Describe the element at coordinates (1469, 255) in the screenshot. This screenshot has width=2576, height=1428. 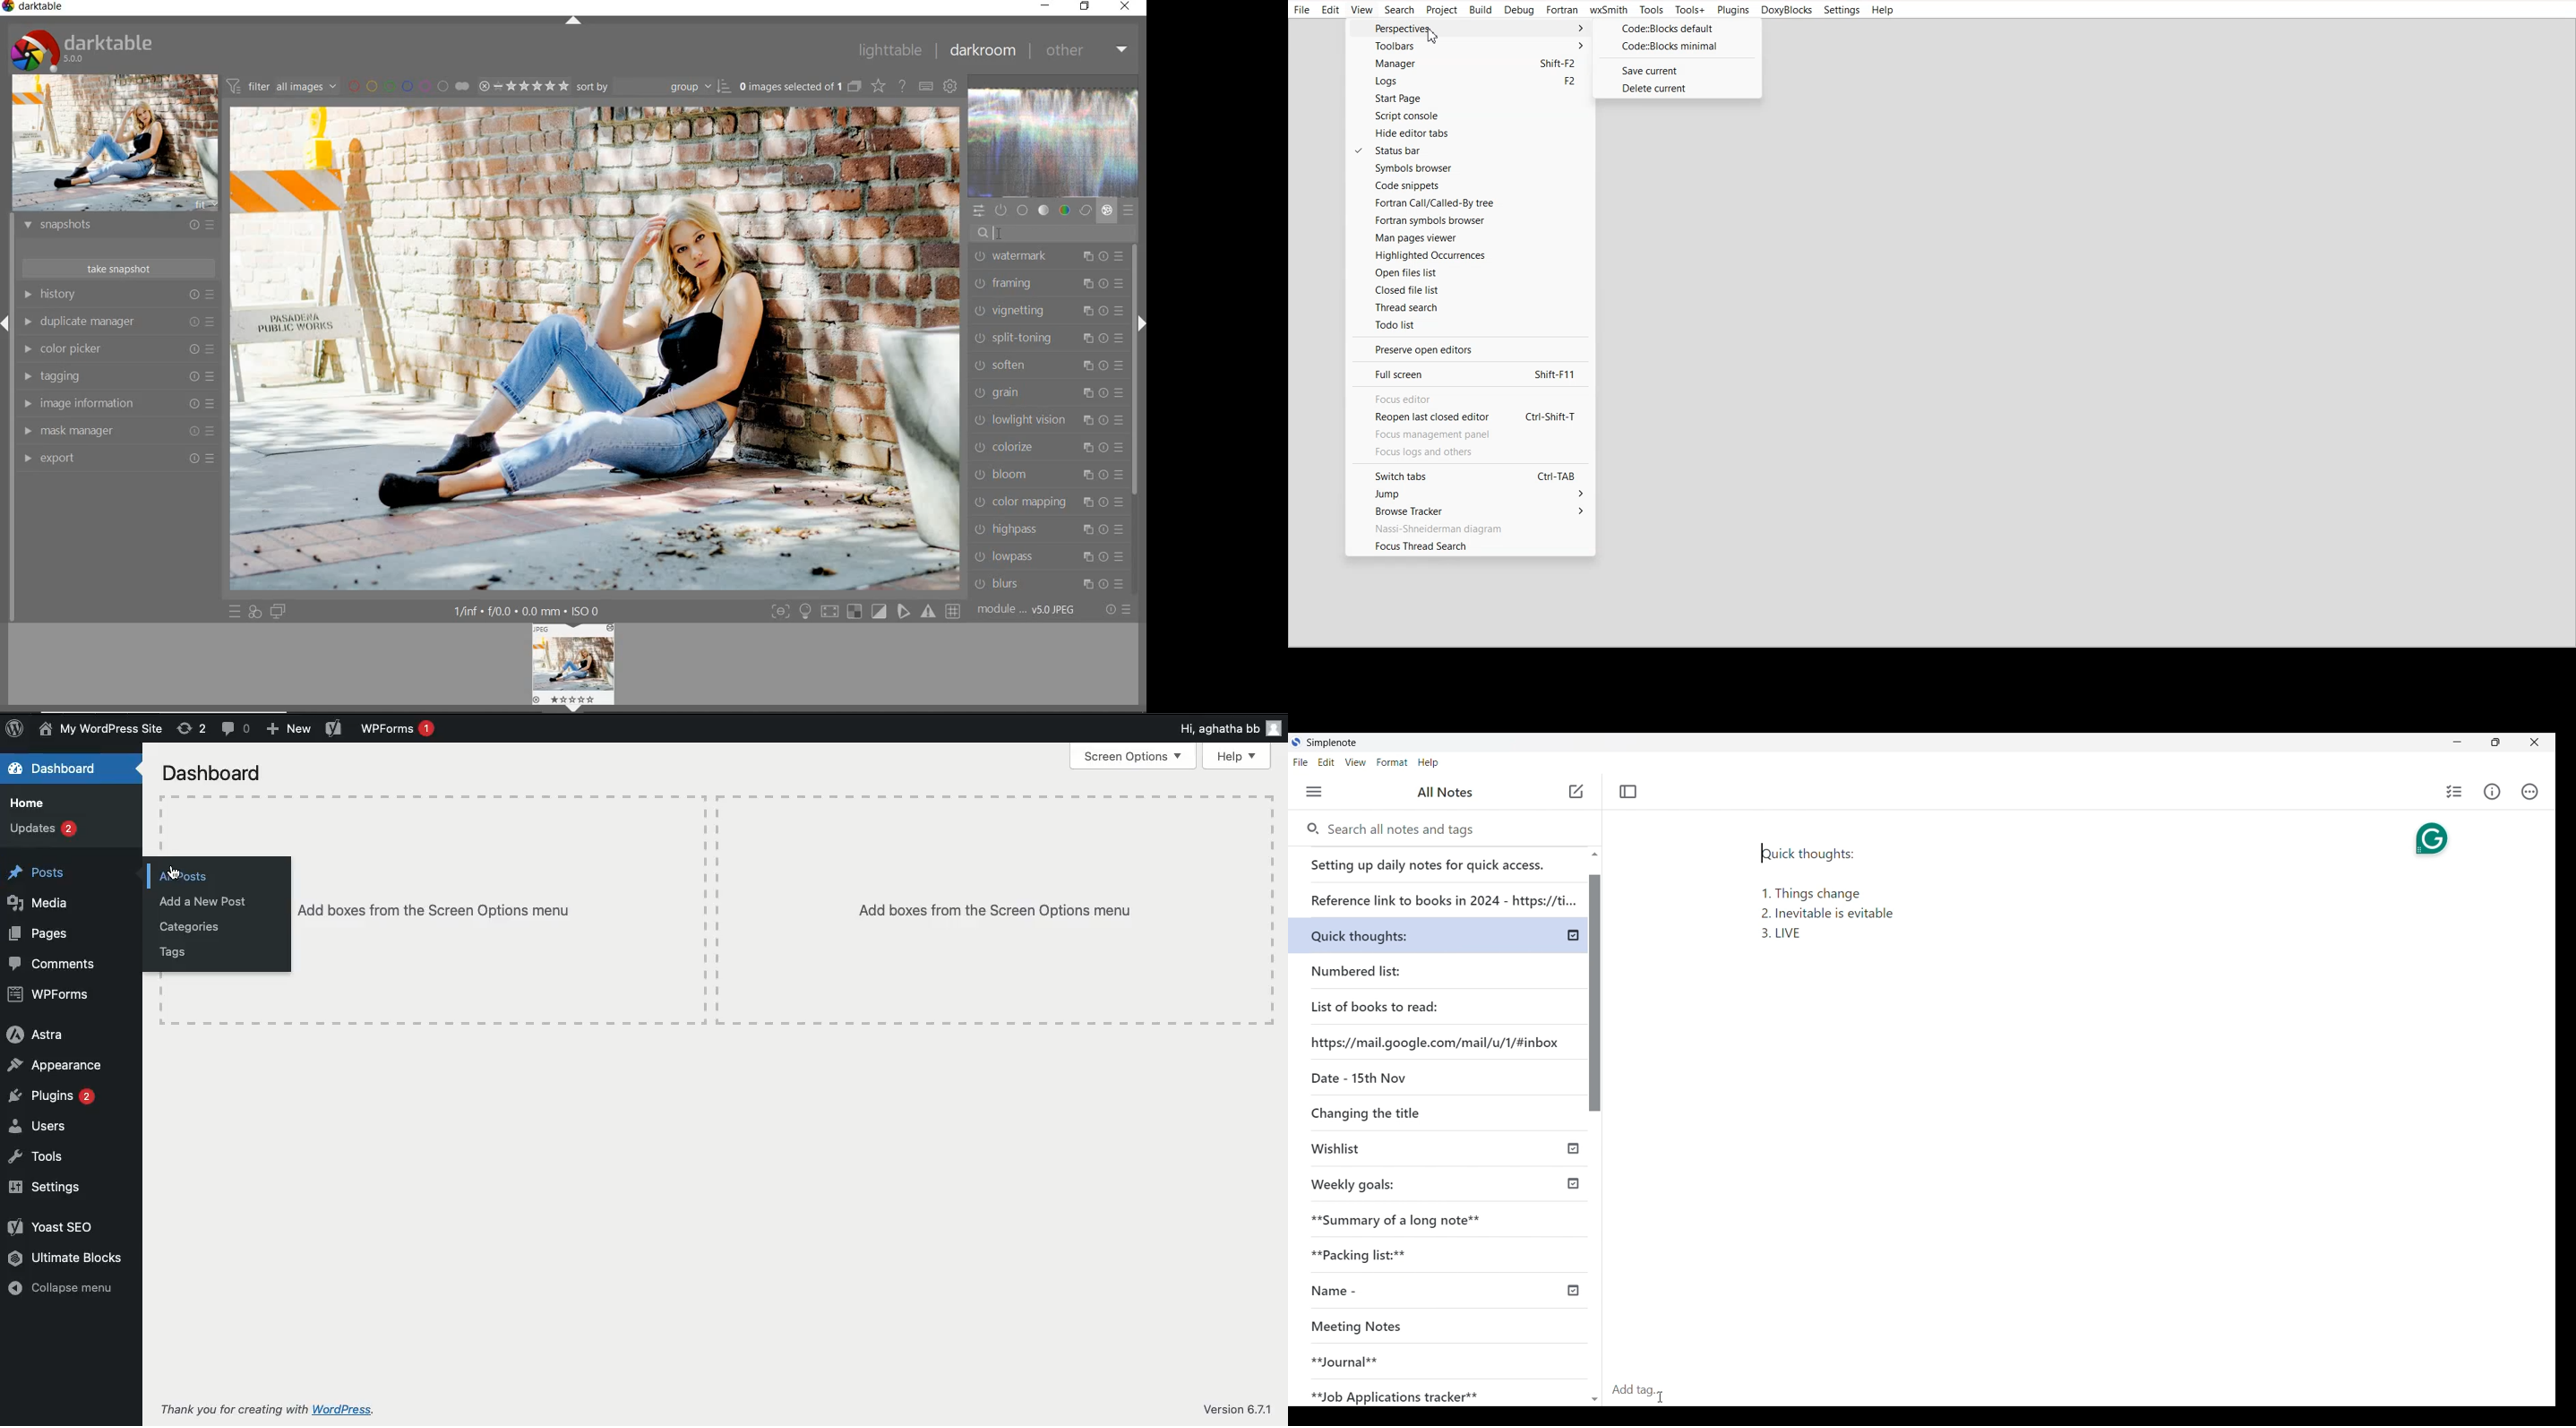
I see `Highlighted Occurrences` at that location.